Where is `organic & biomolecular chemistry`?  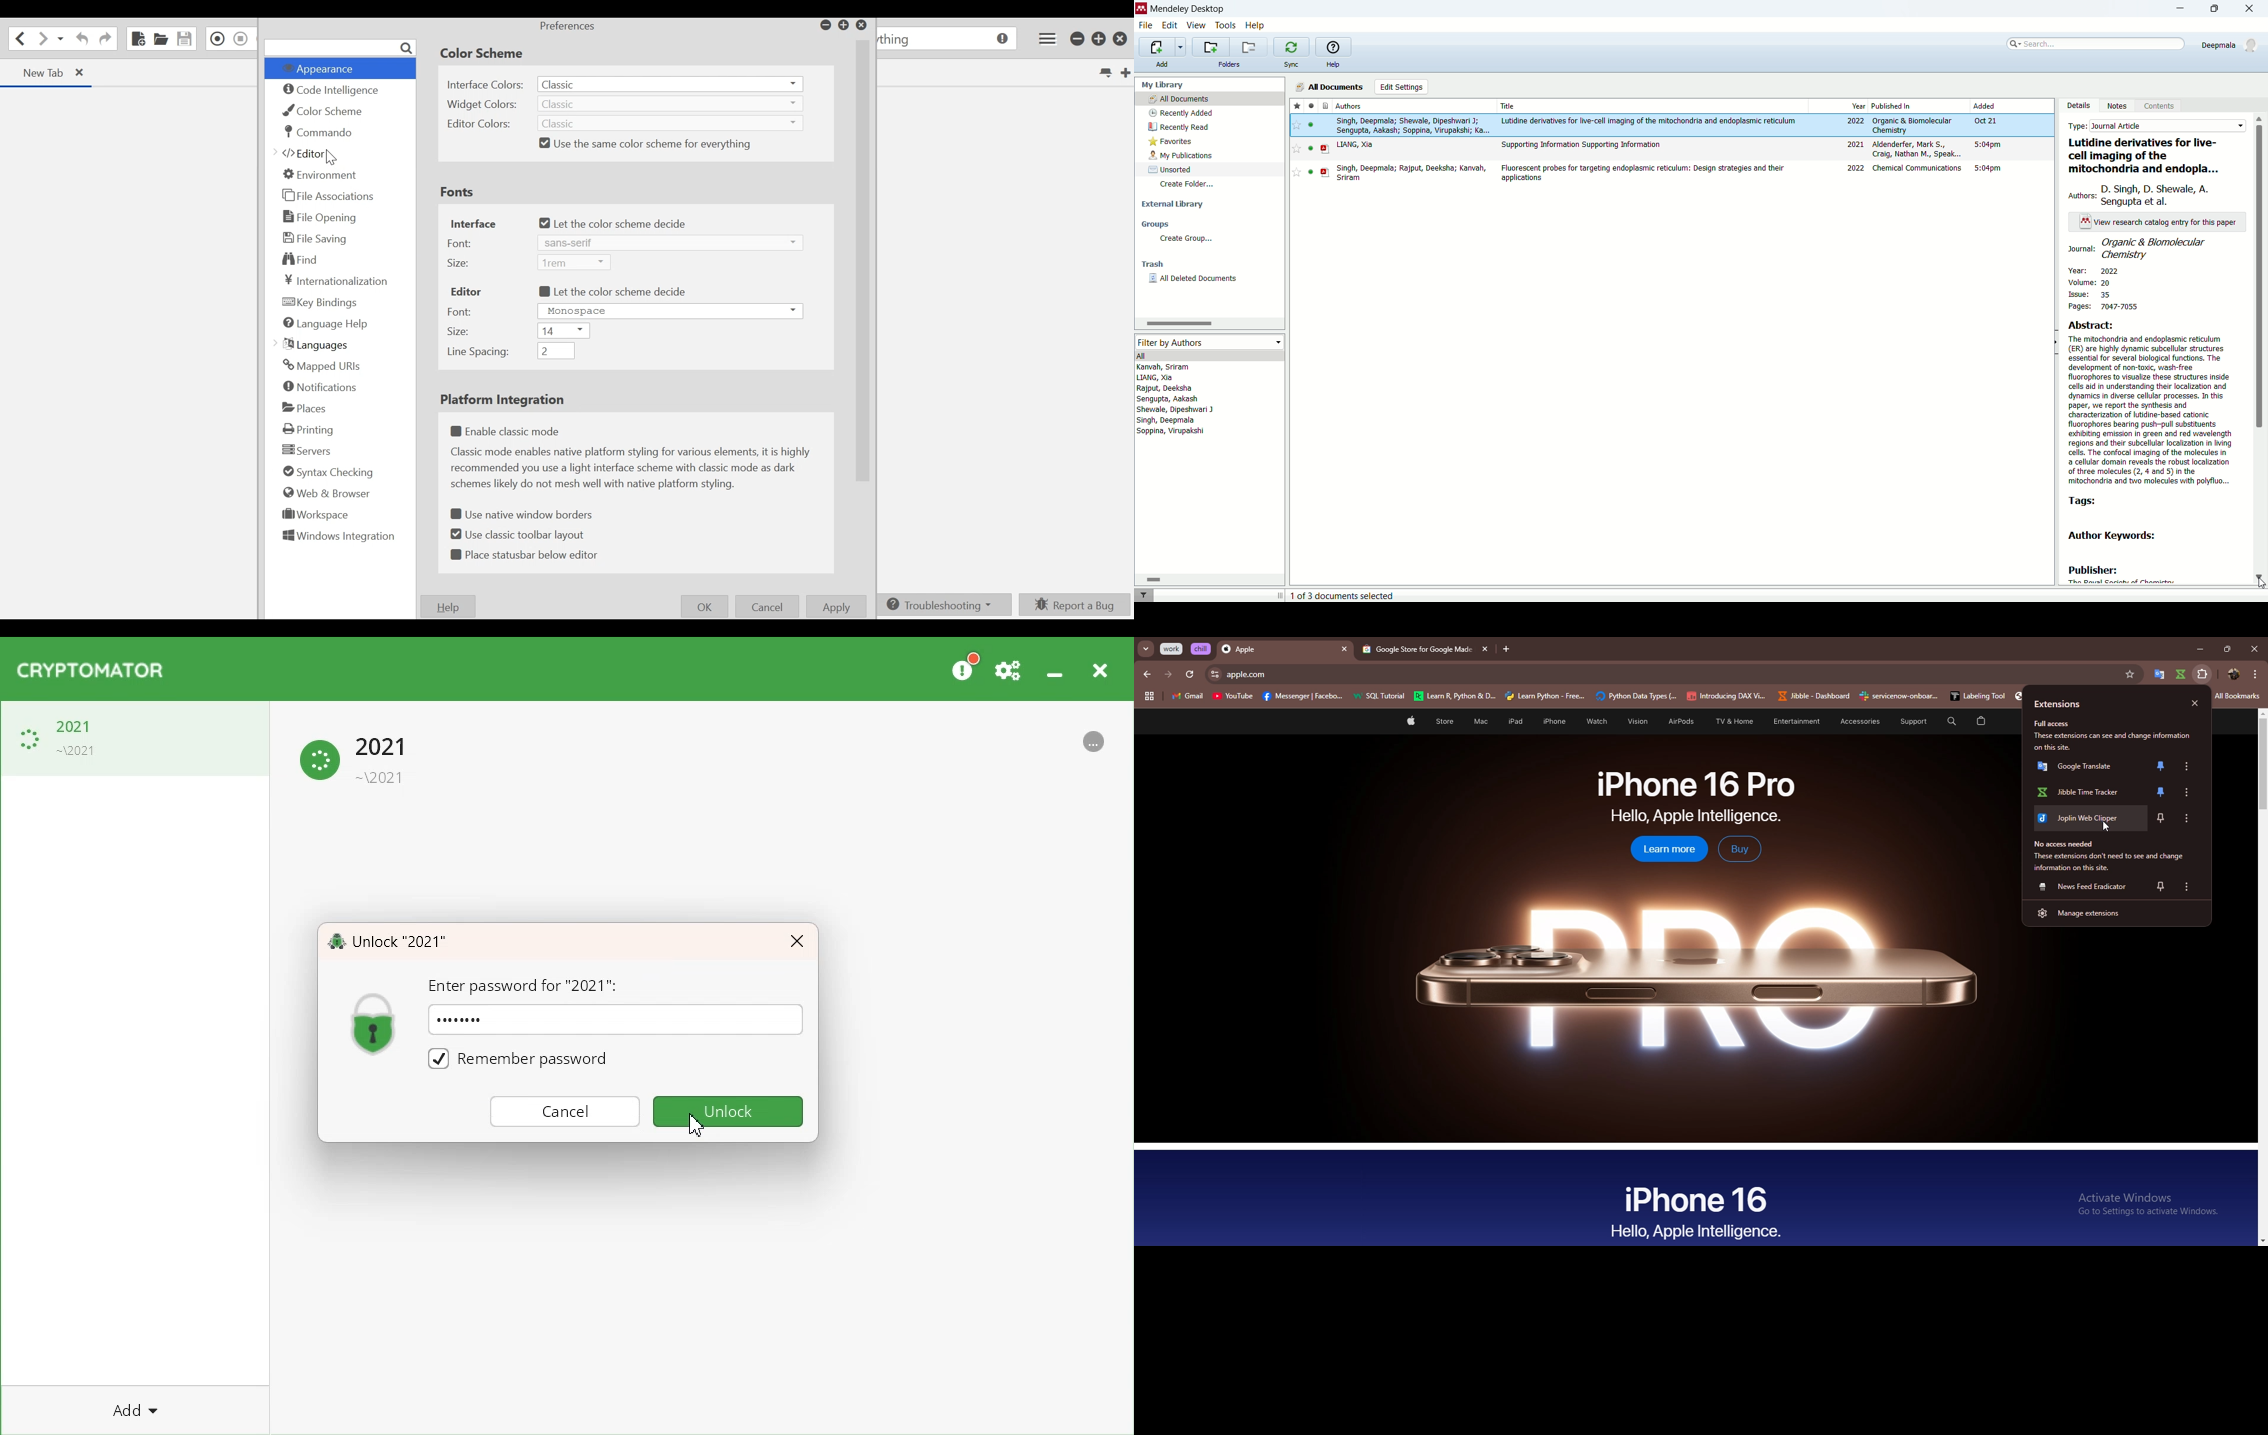 organic & biomolecular chemistry is located at coordinates (1912, 126).